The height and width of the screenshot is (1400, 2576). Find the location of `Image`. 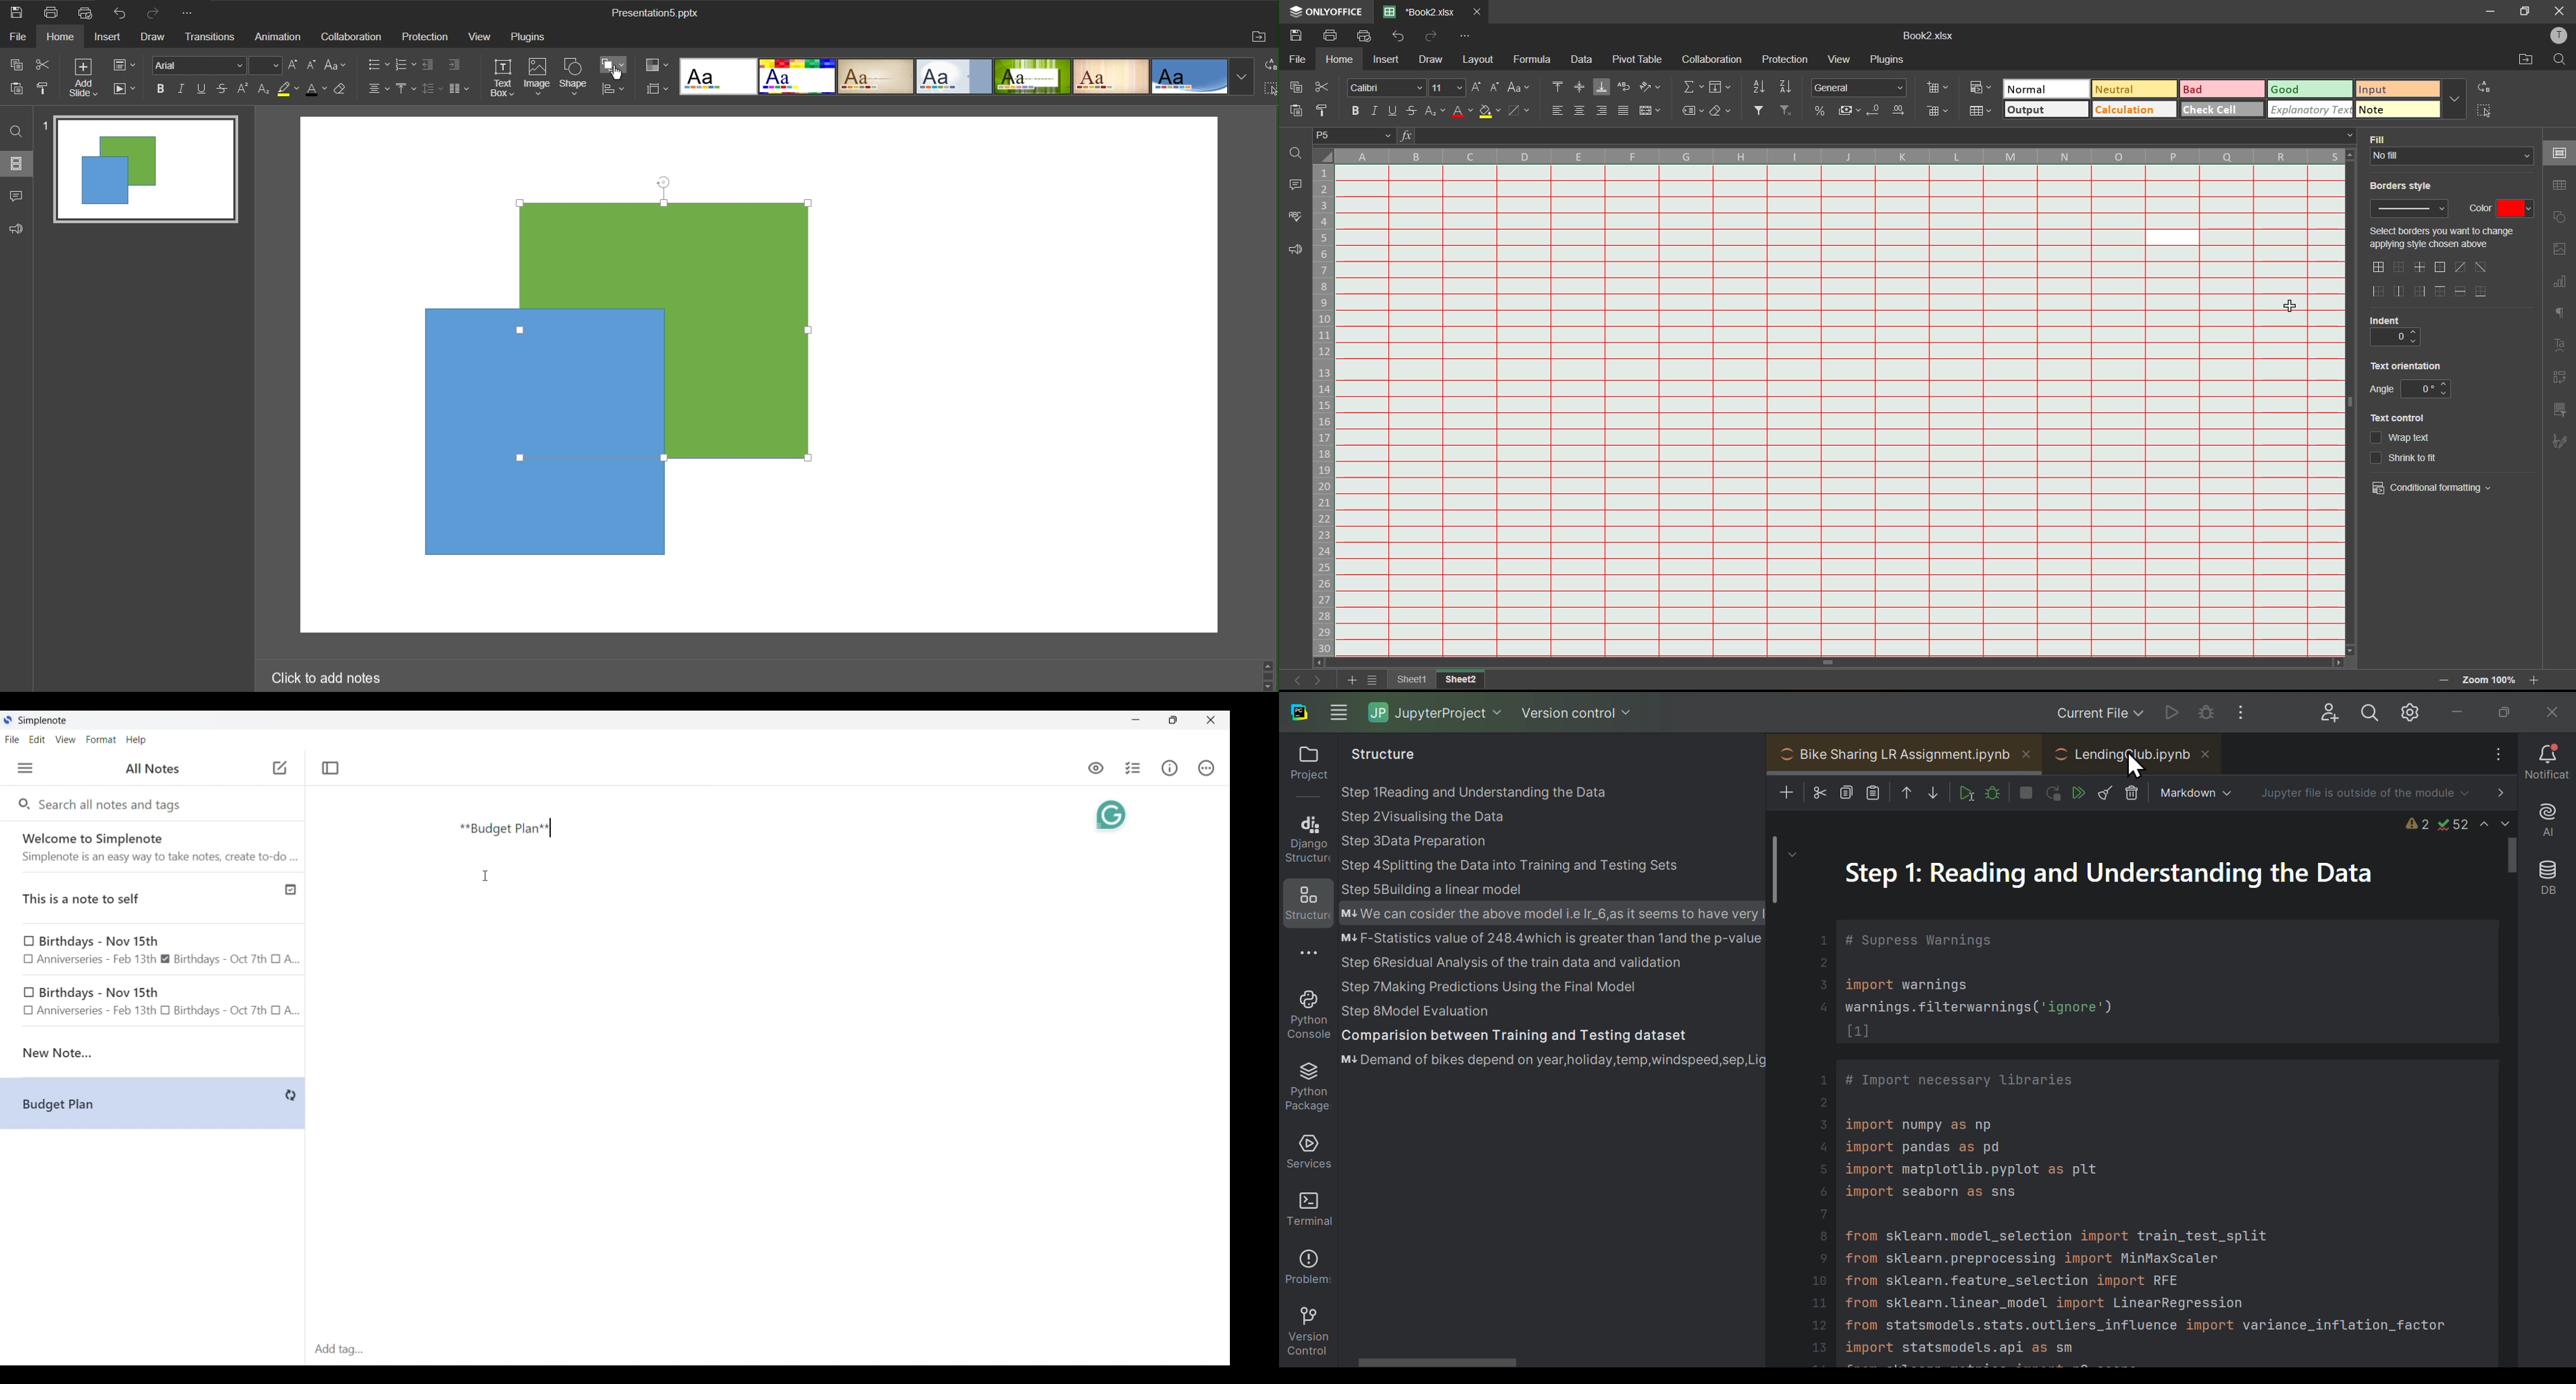

Image is located at coordinates (538, 77).